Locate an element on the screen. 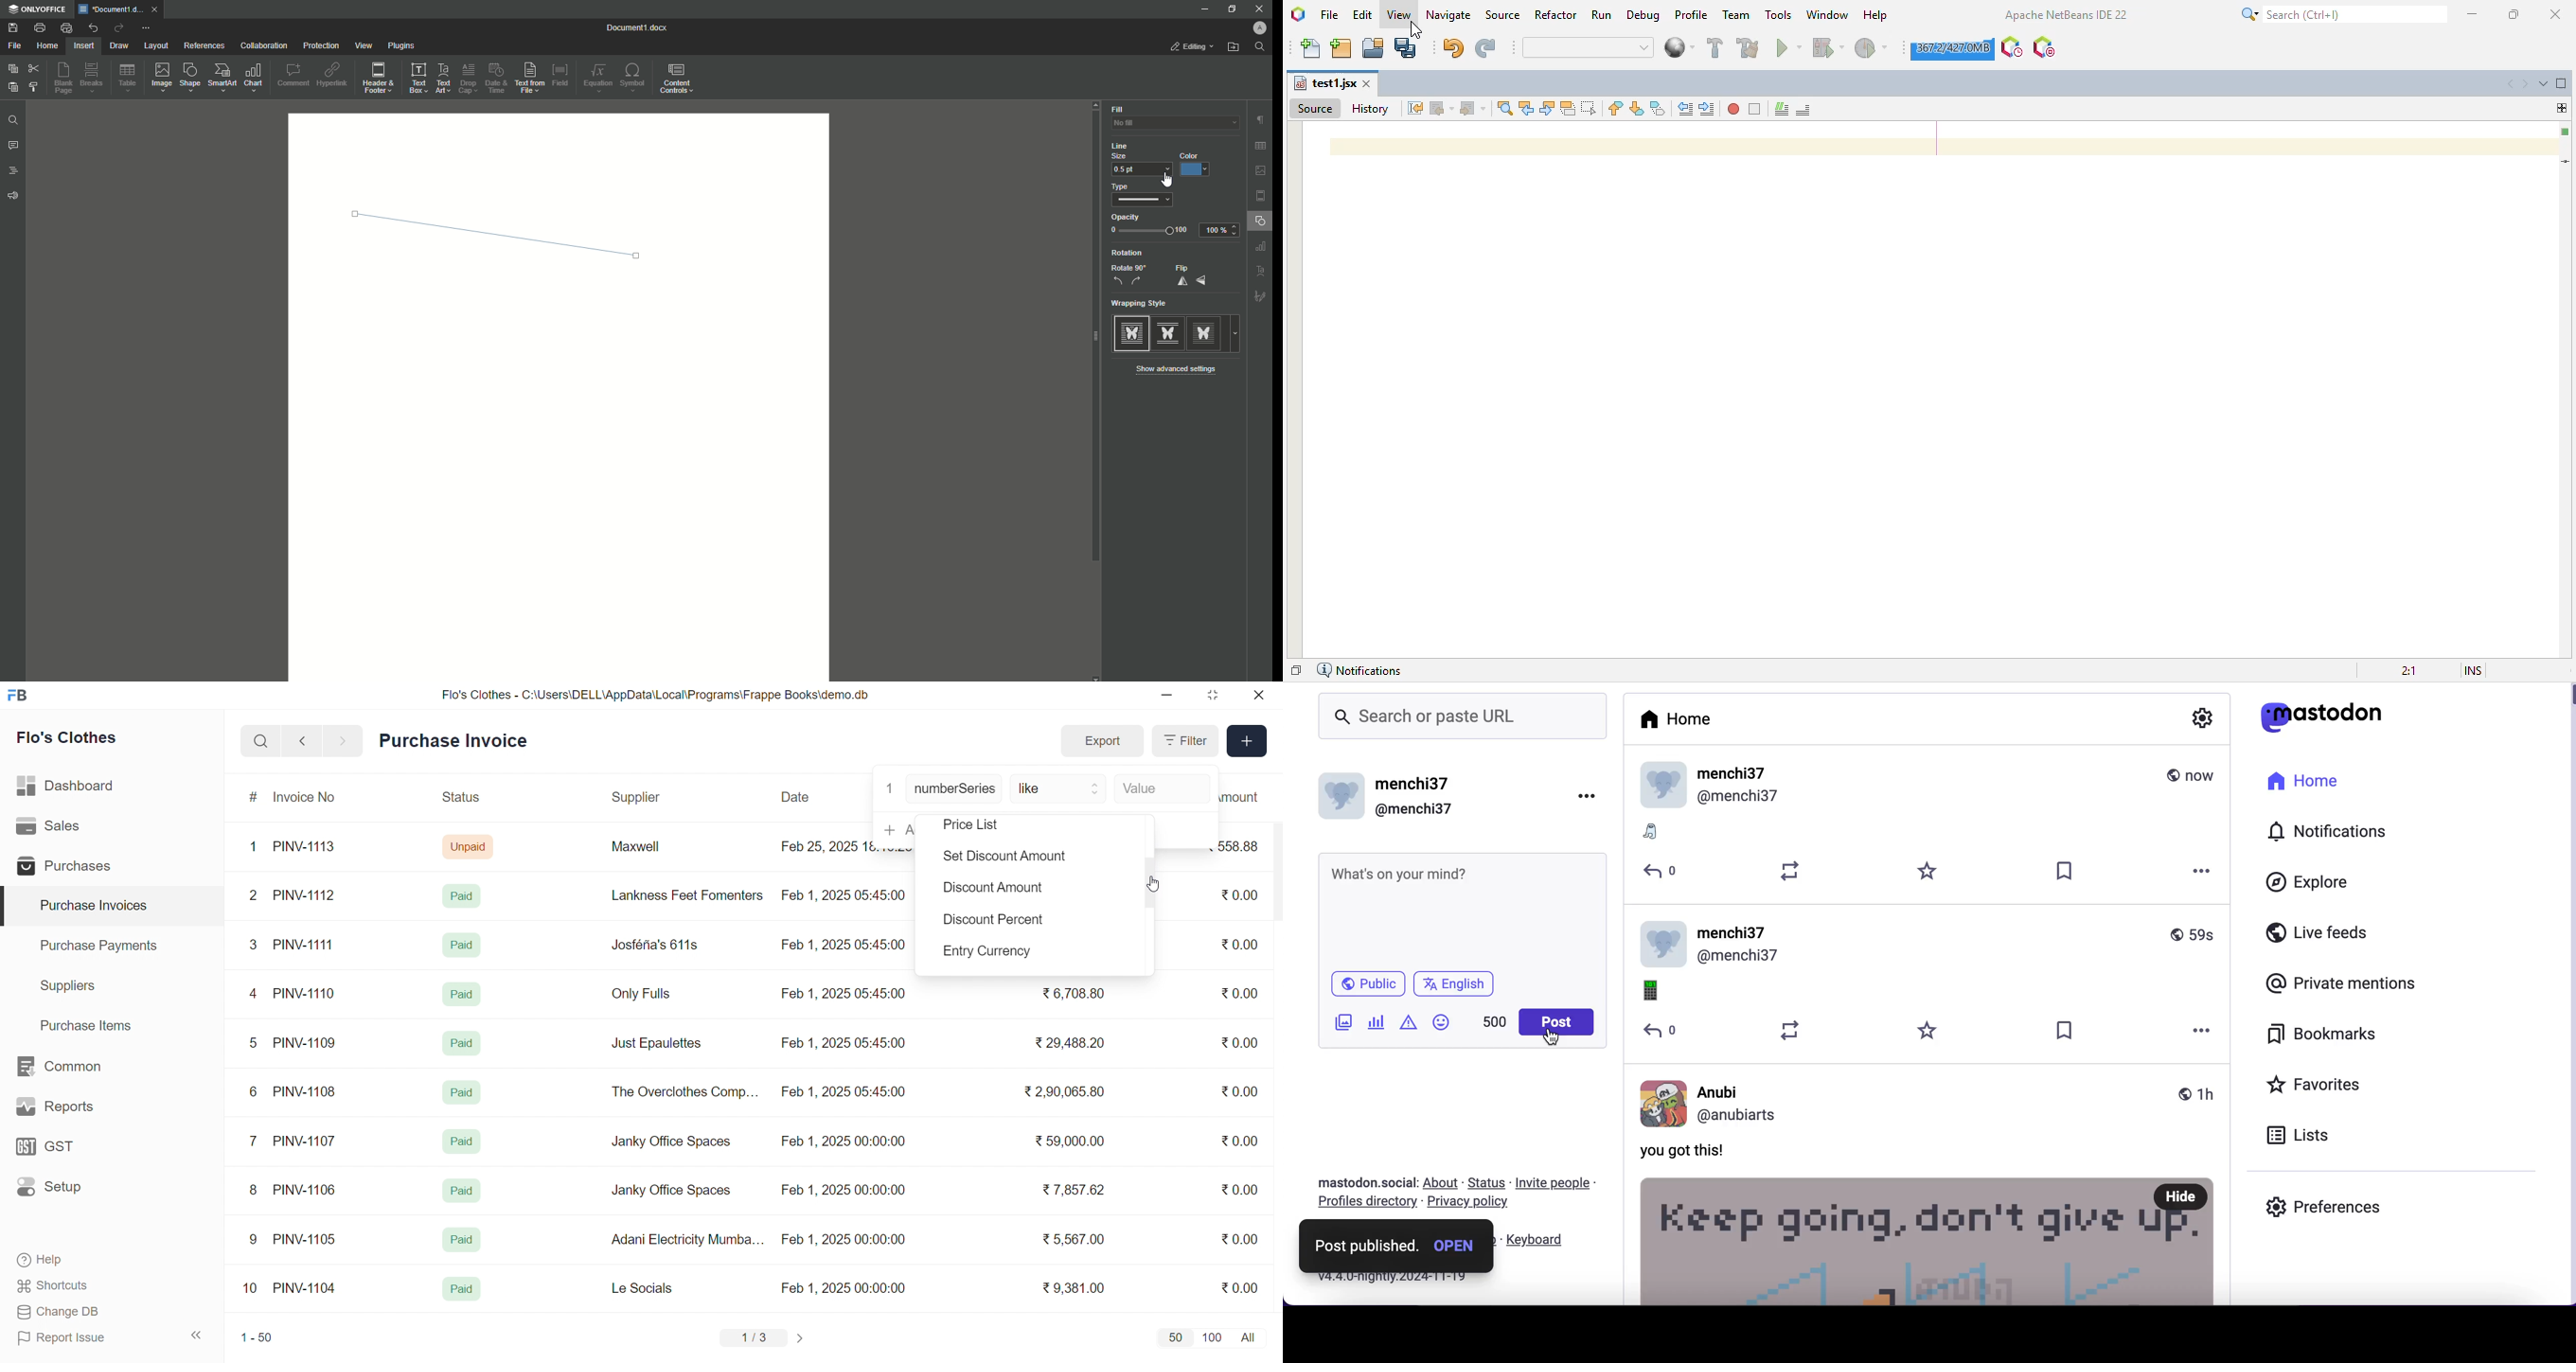  # is located at coordinates (254, 798).